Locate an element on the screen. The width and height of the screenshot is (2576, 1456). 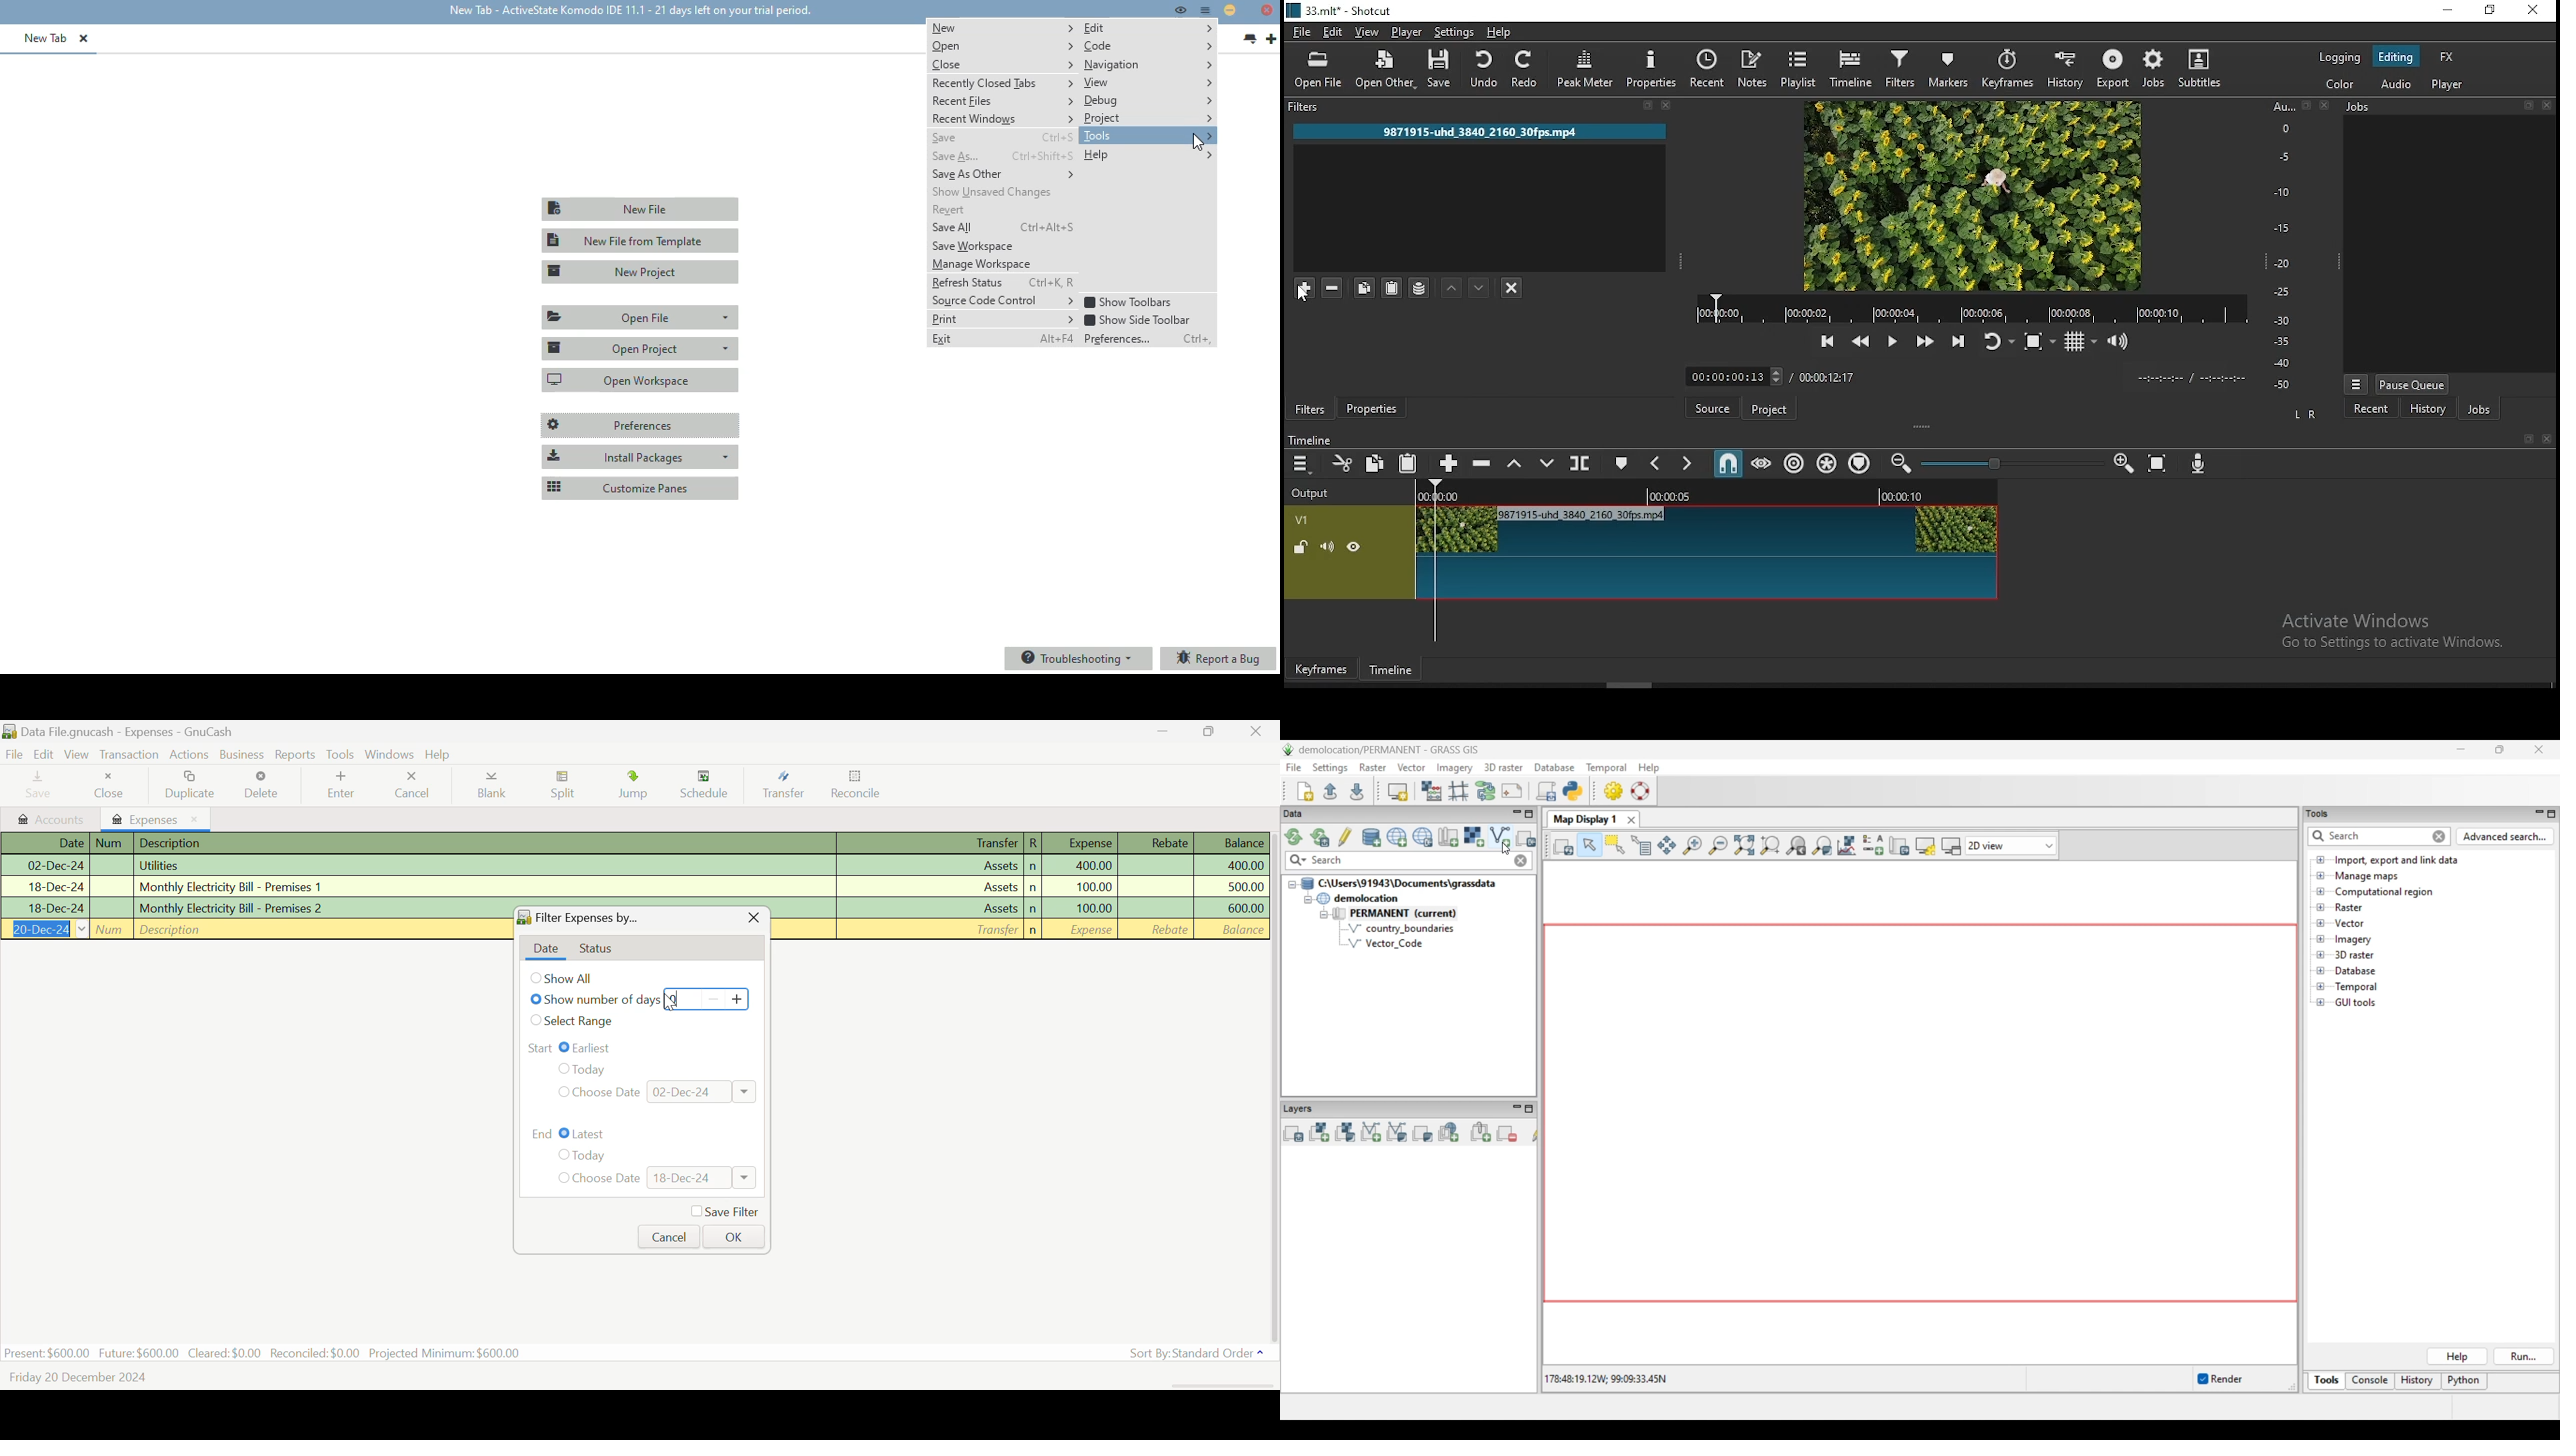
filters is located at coordinates (1310, 410).